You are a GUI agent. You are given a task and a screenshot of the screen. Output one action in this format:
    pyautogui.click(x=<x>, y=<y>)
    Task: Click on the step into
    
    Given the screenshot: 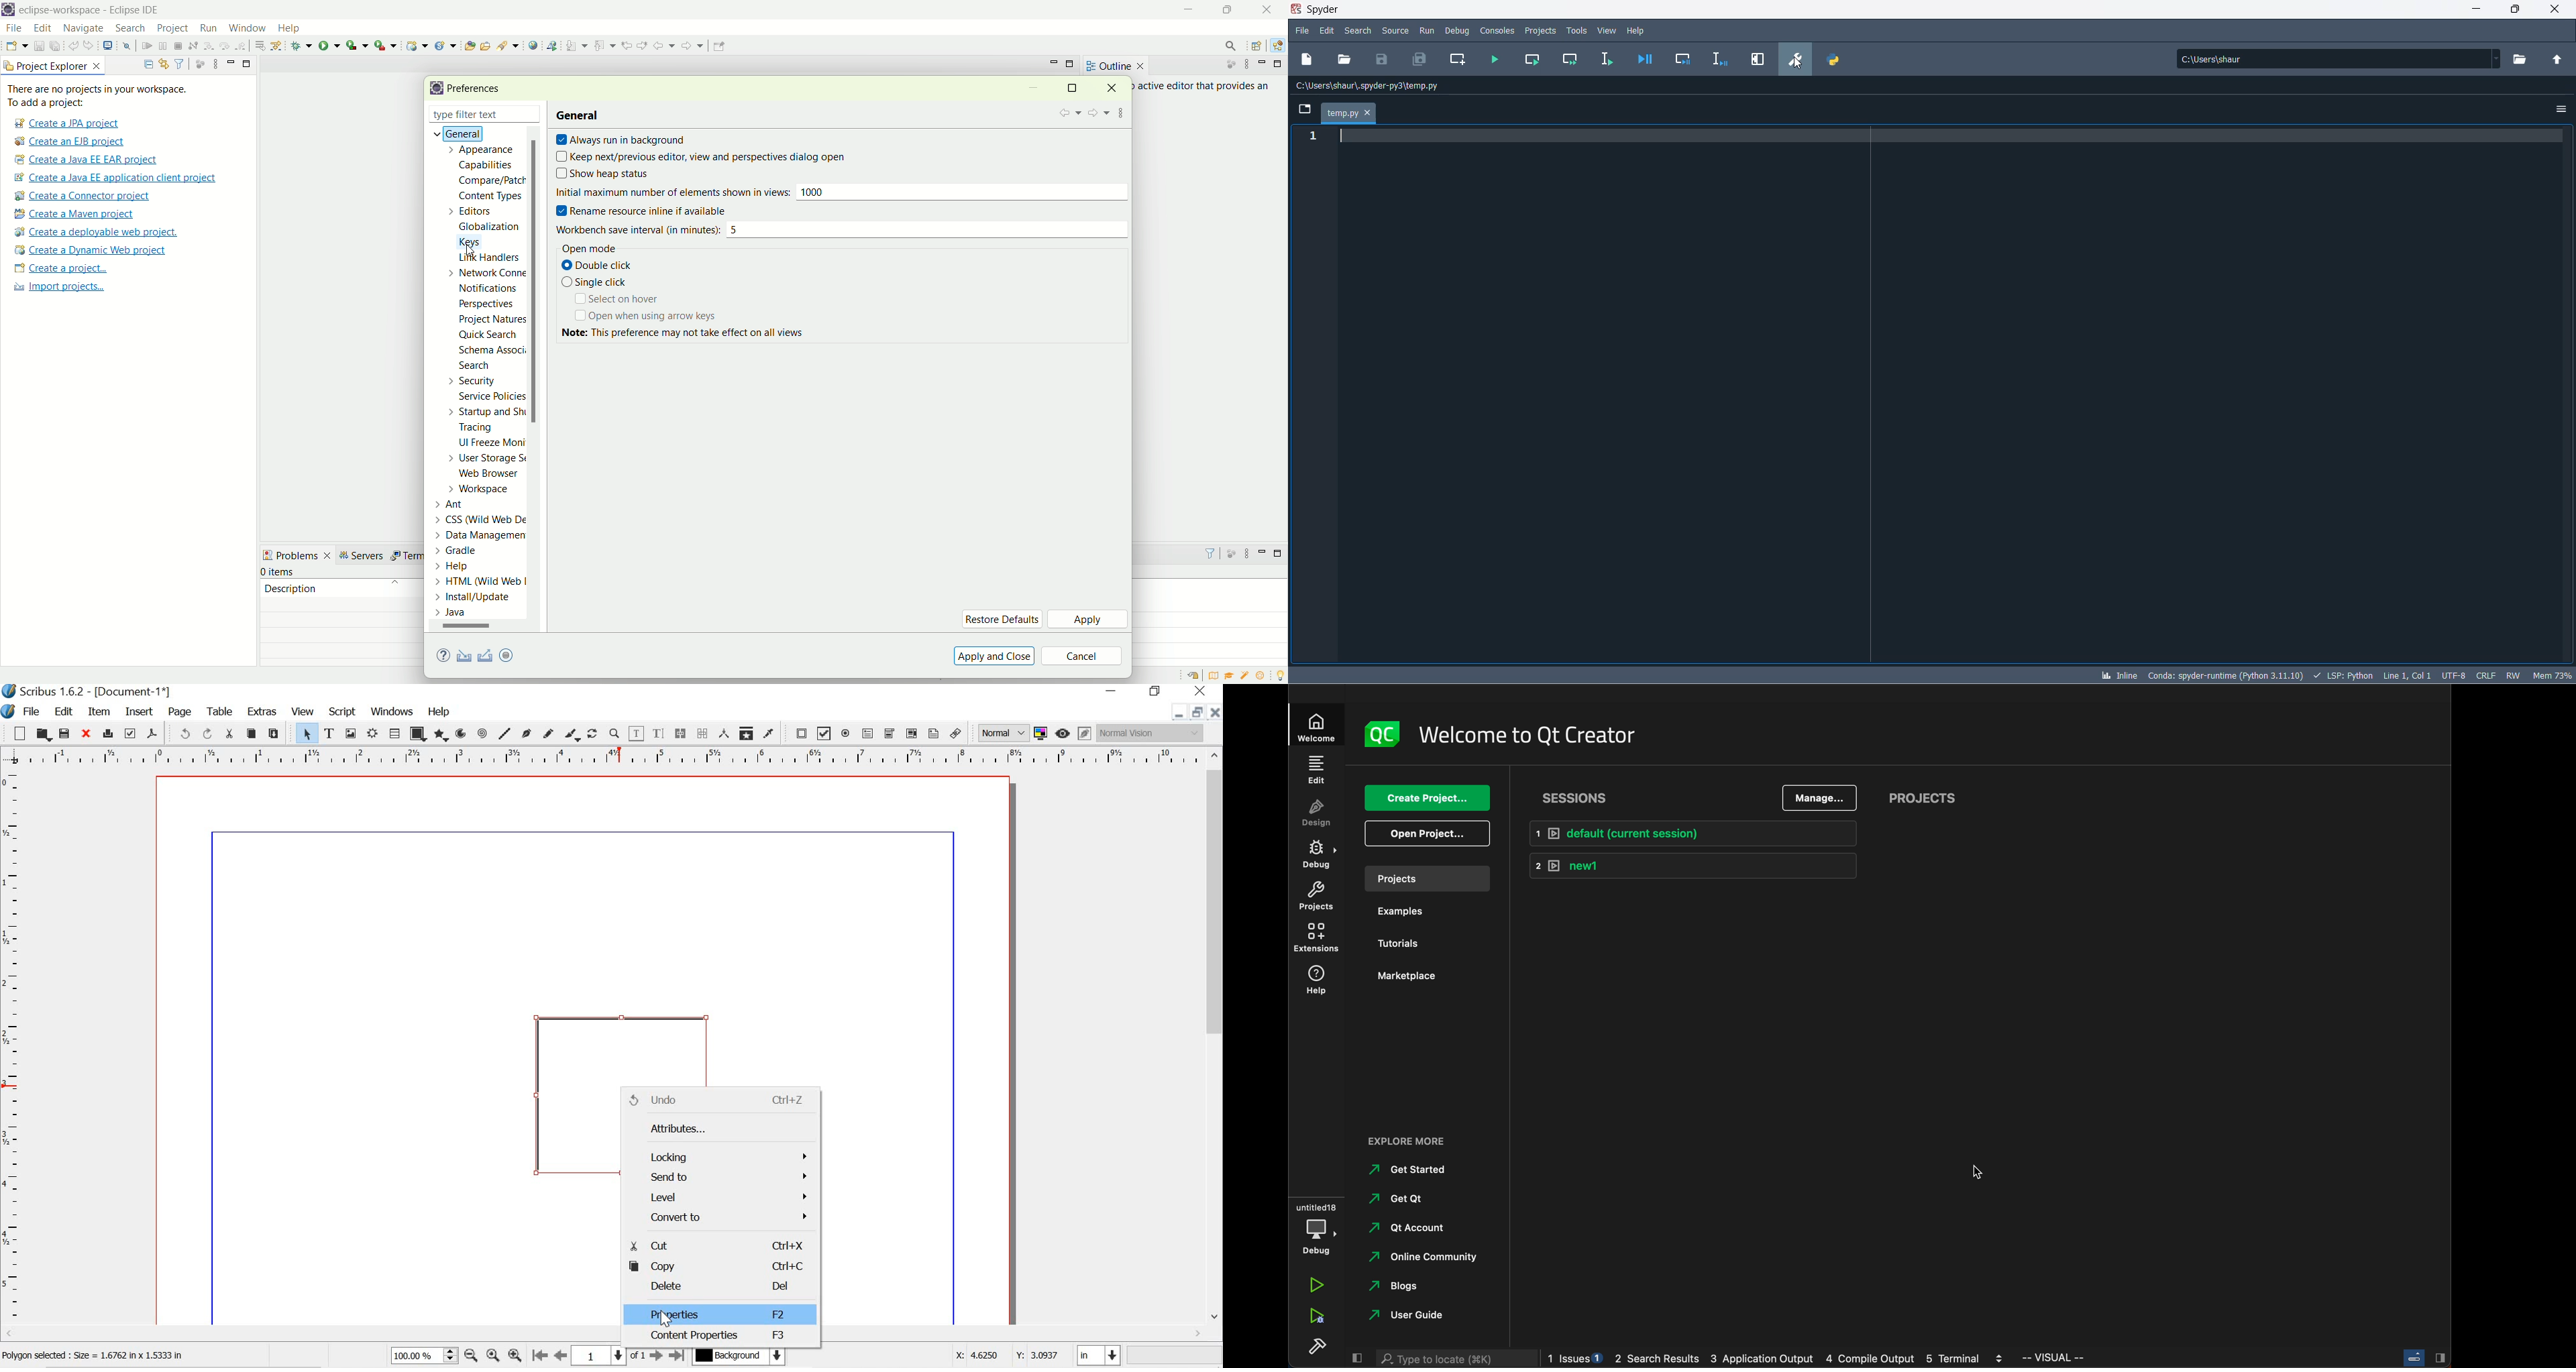 What is the action you would take?
    pyautogui.click(x=209, y=44)
    